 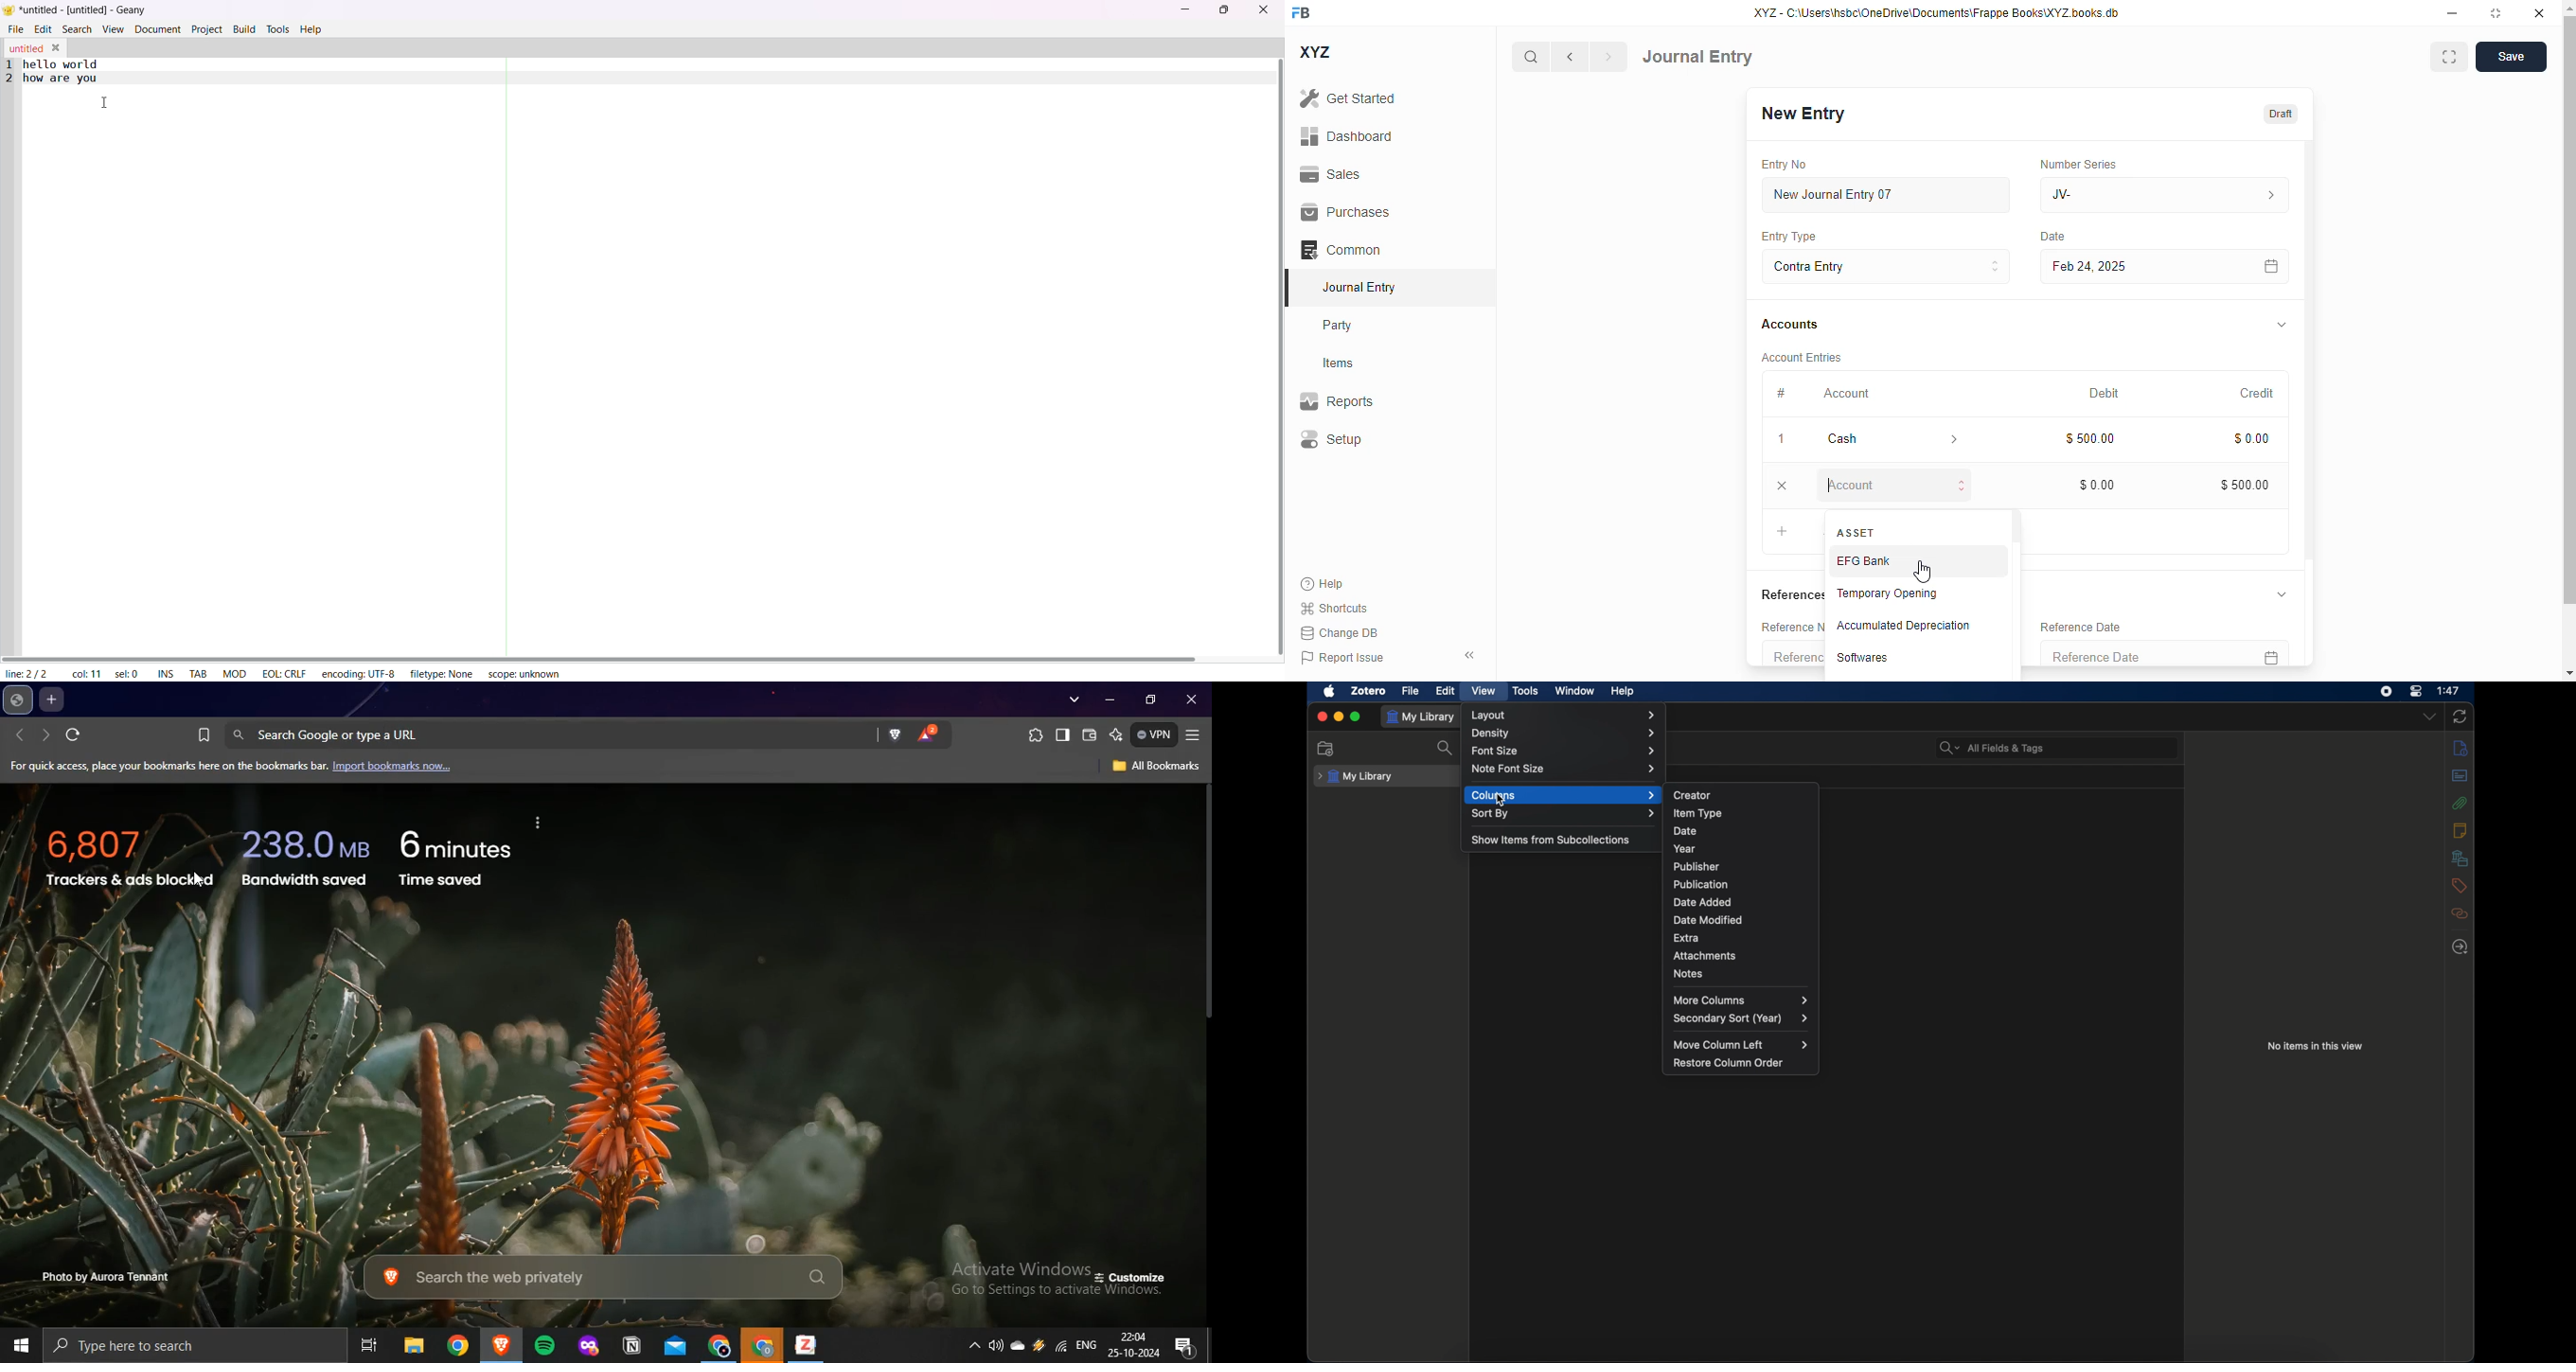 I want to click on google chrome, so click(x=460, y=1346).